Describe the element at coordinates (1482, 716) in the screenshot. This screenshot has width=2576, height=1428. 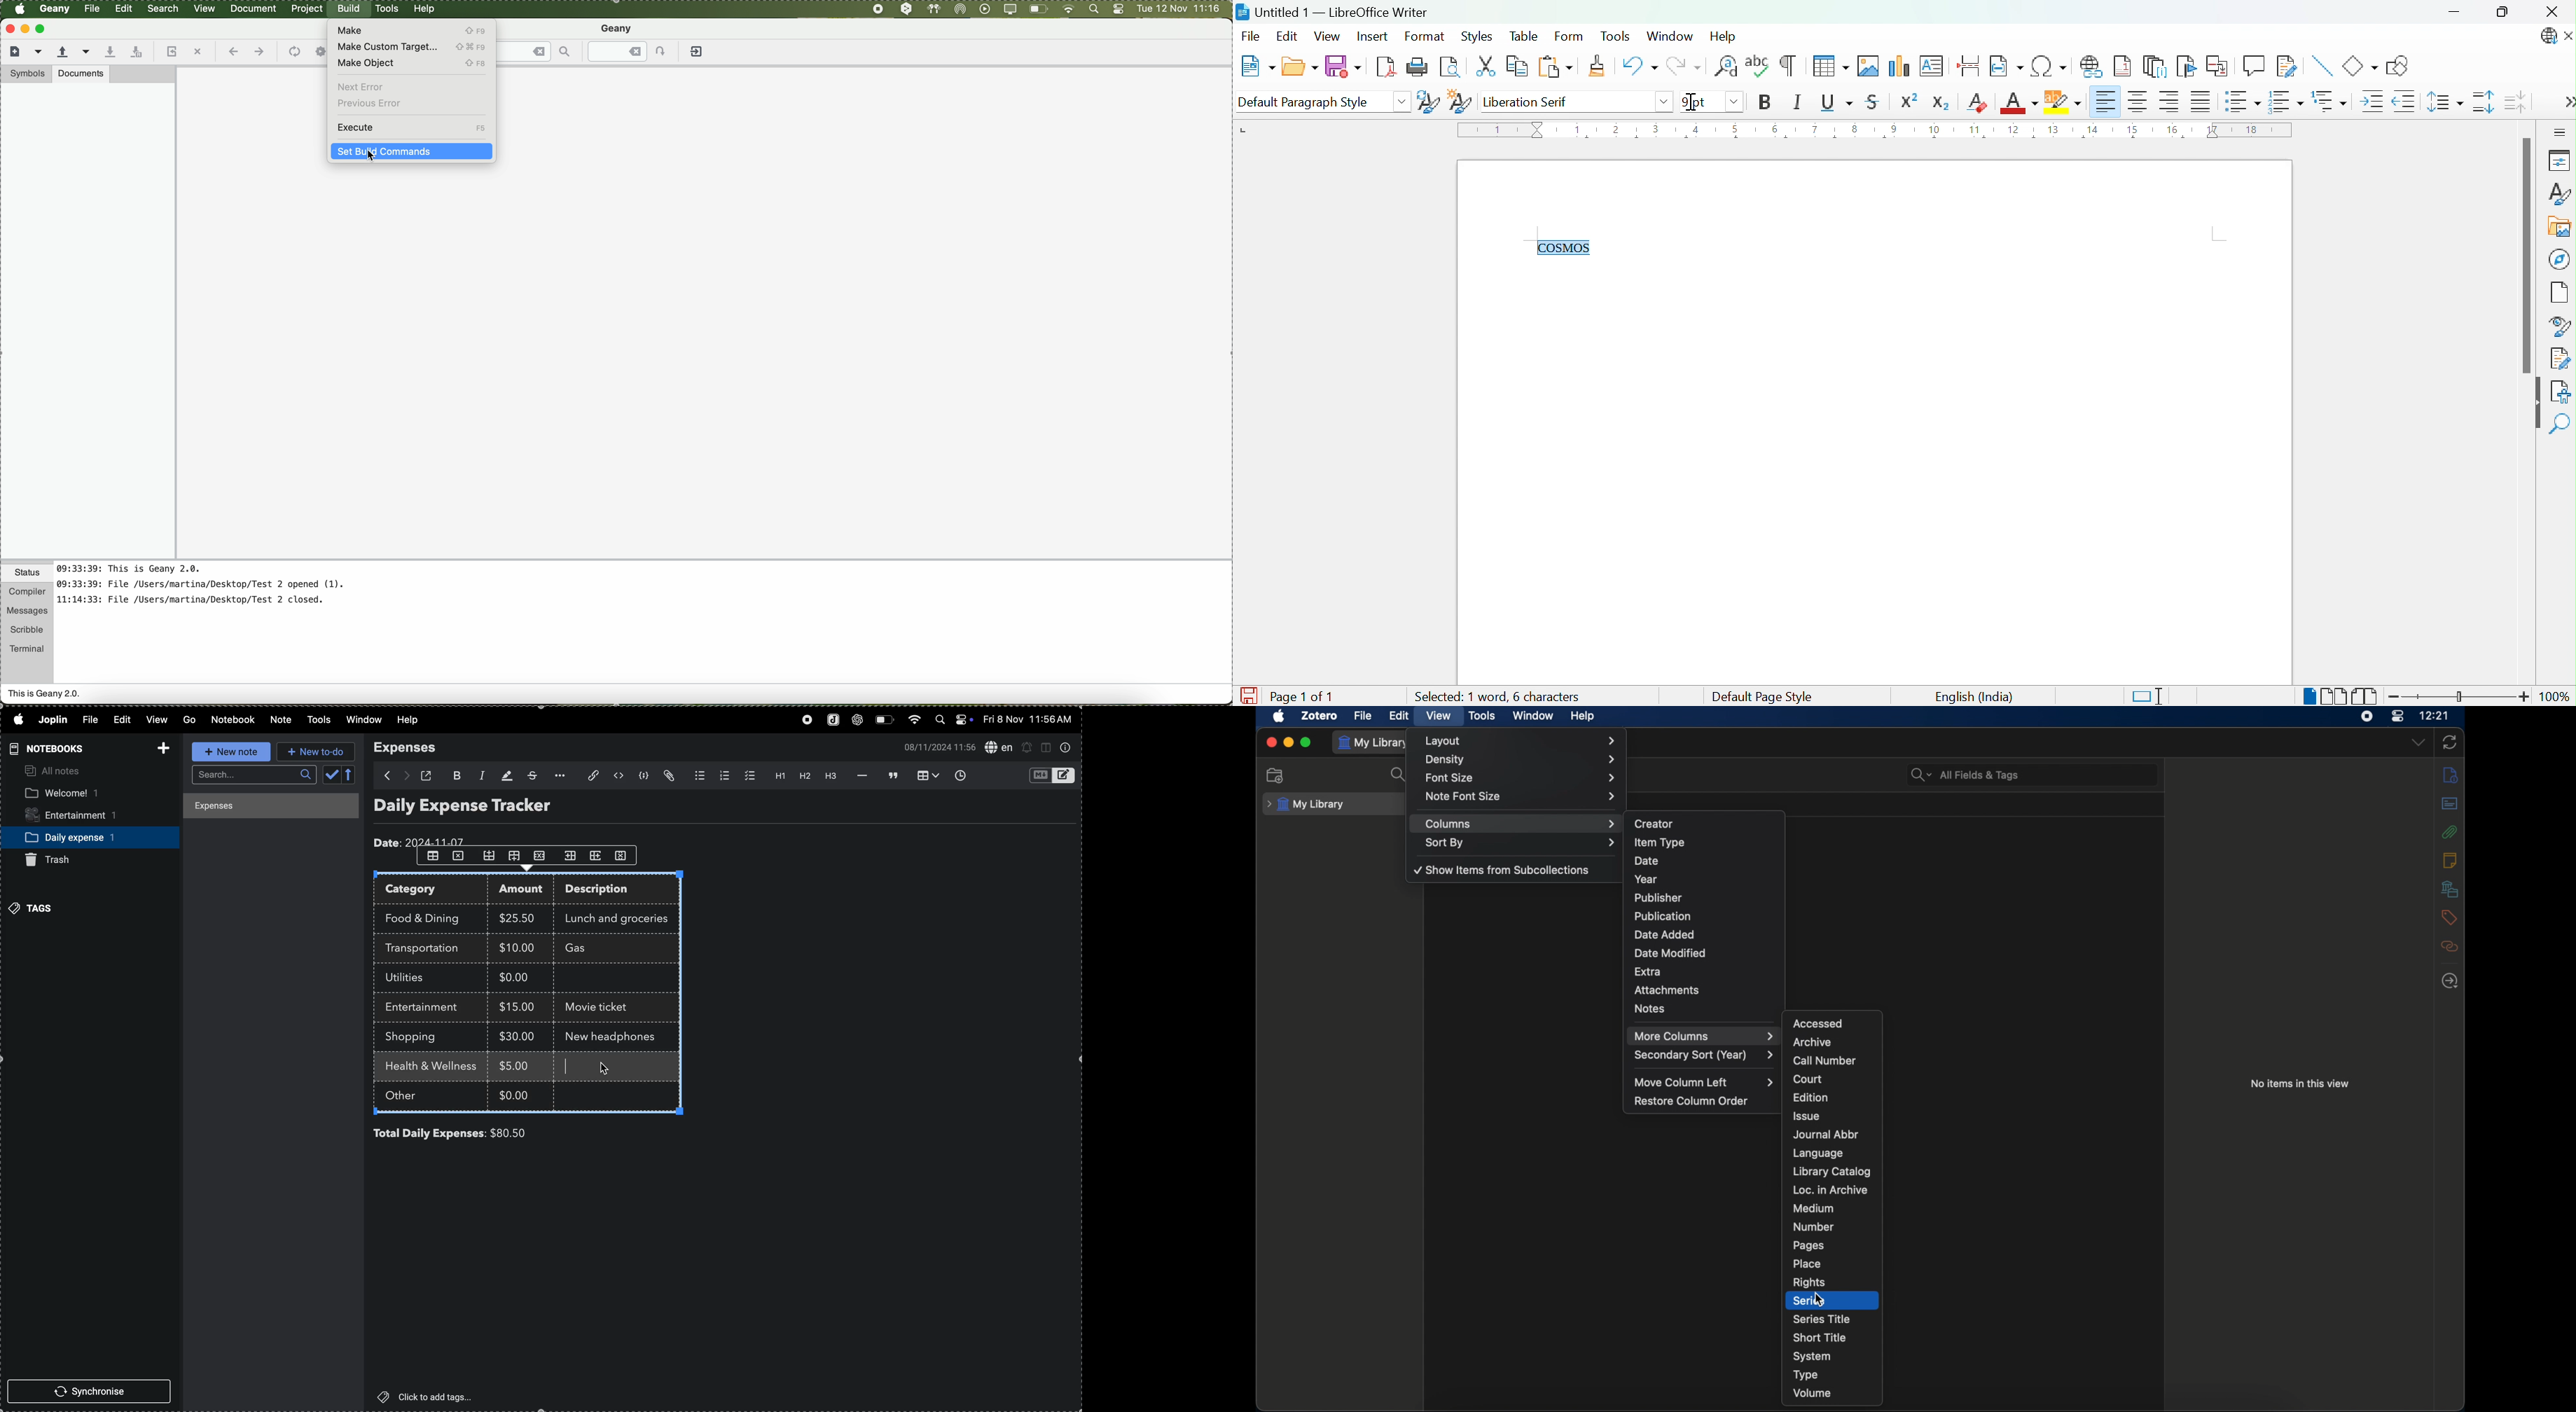
I see `tools` at that location.